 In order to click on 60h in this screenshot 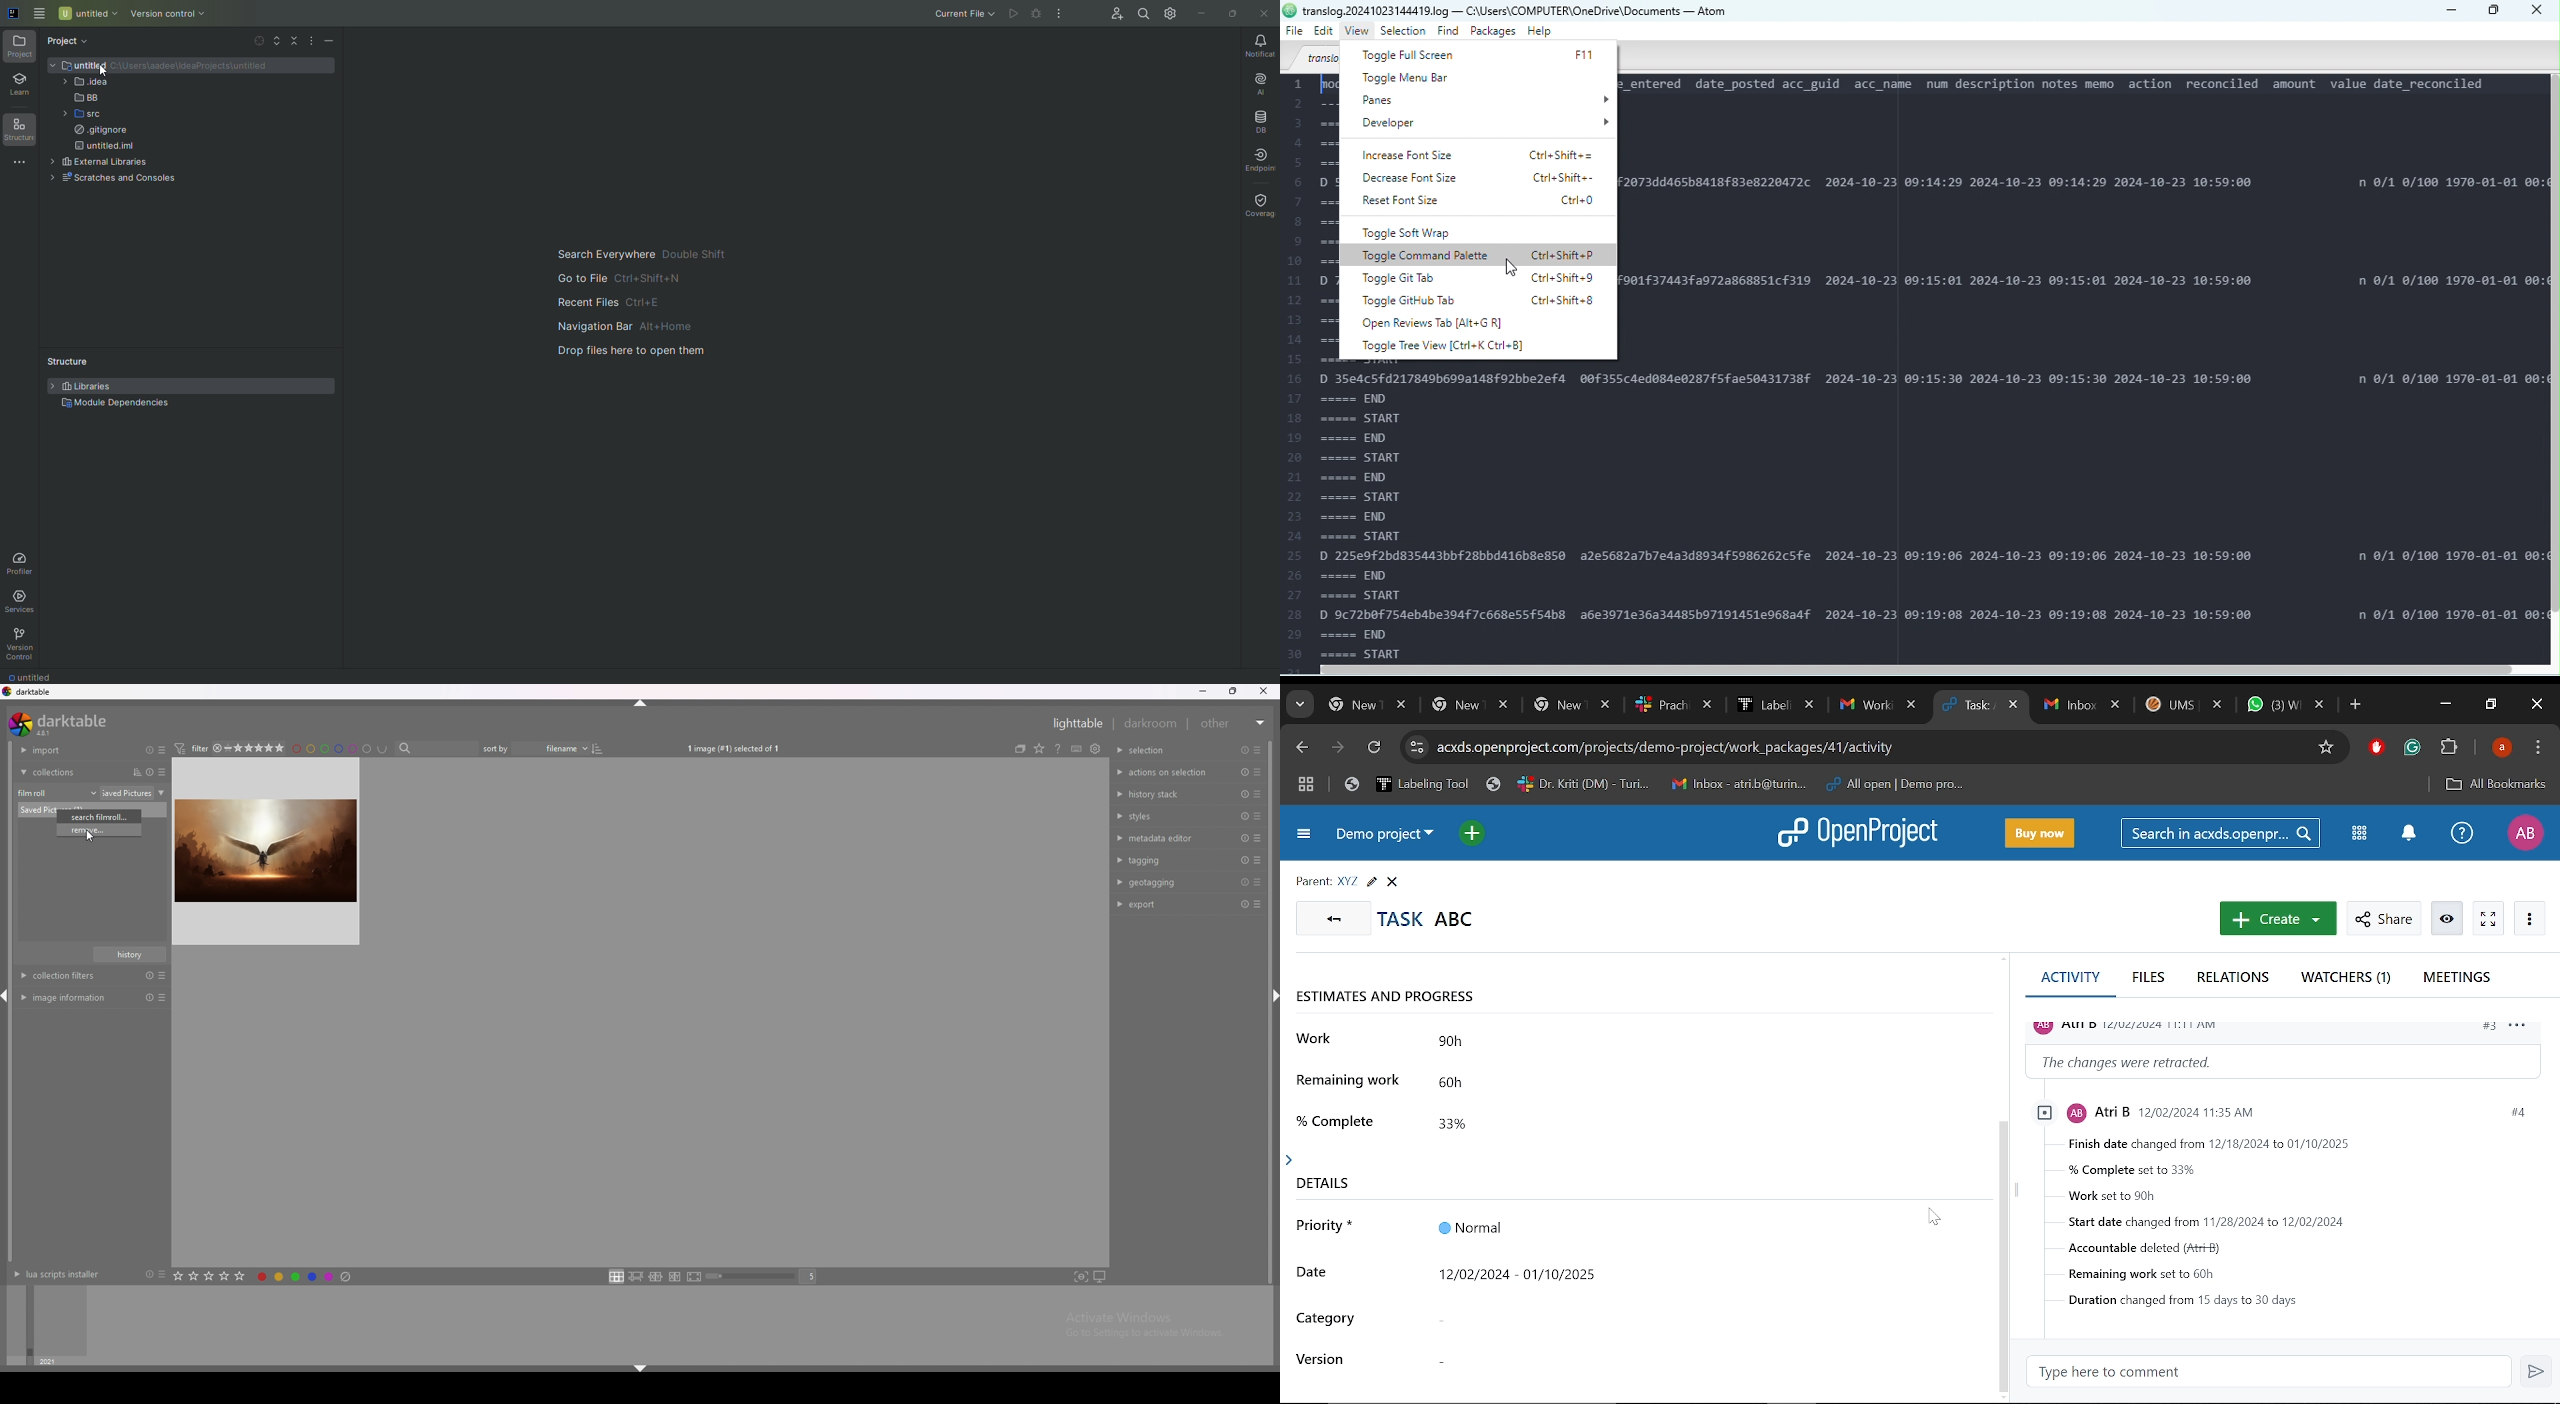, I will do `click(1479, 1084)`.